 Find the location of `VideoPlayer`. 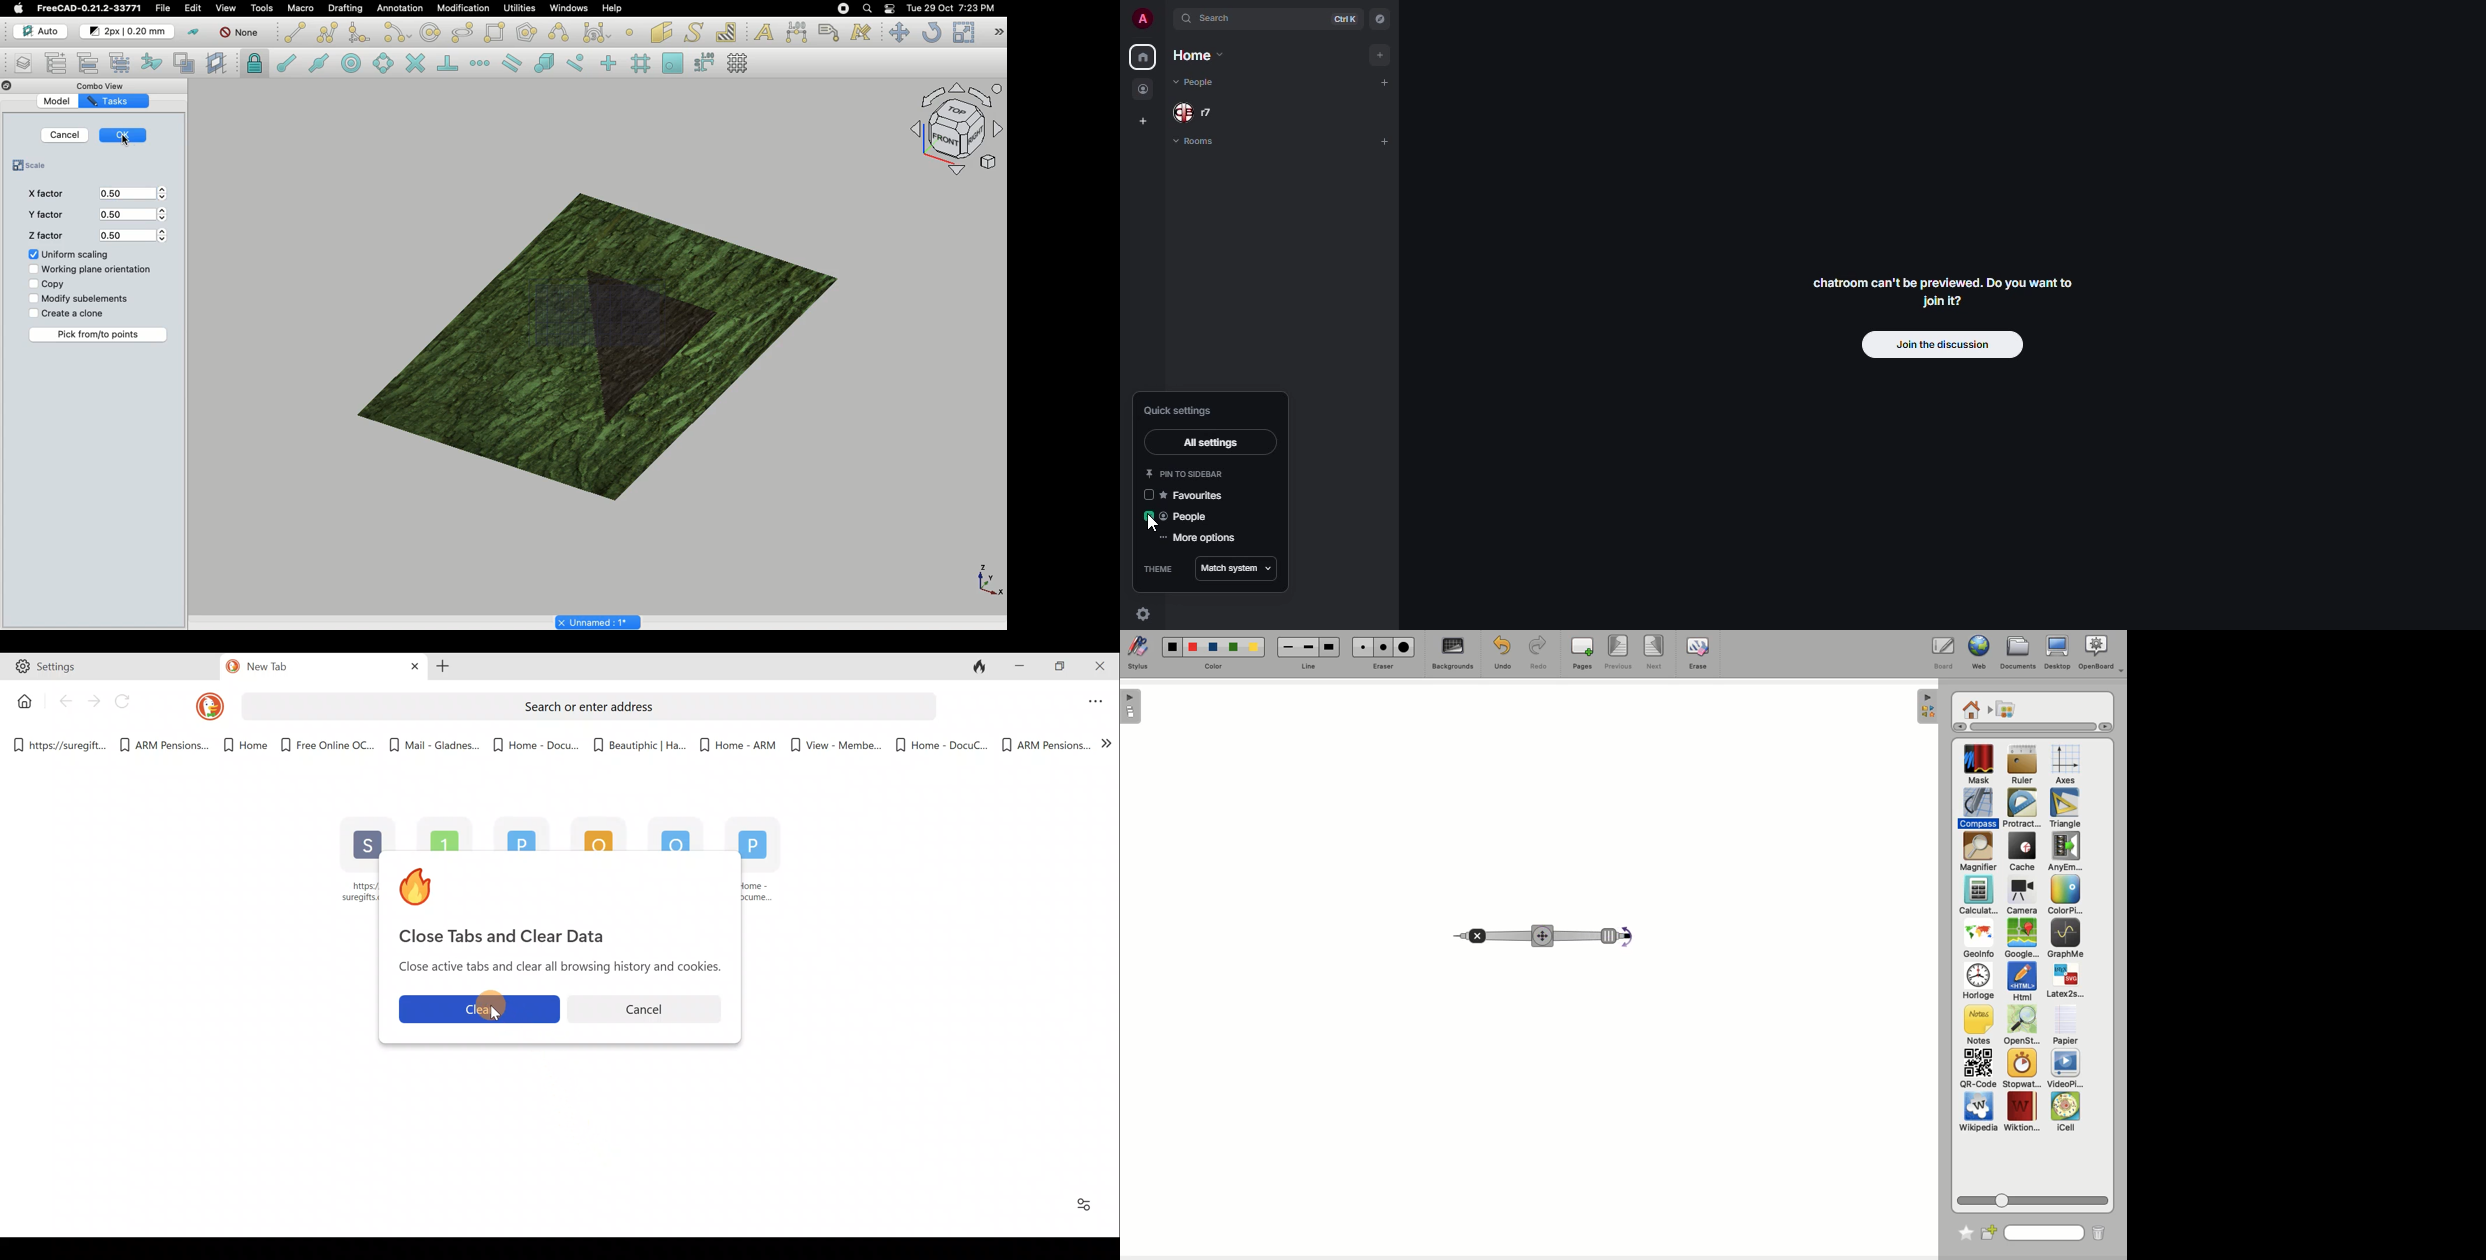

VideoPlayer is located at coordinates (2066, 1069).